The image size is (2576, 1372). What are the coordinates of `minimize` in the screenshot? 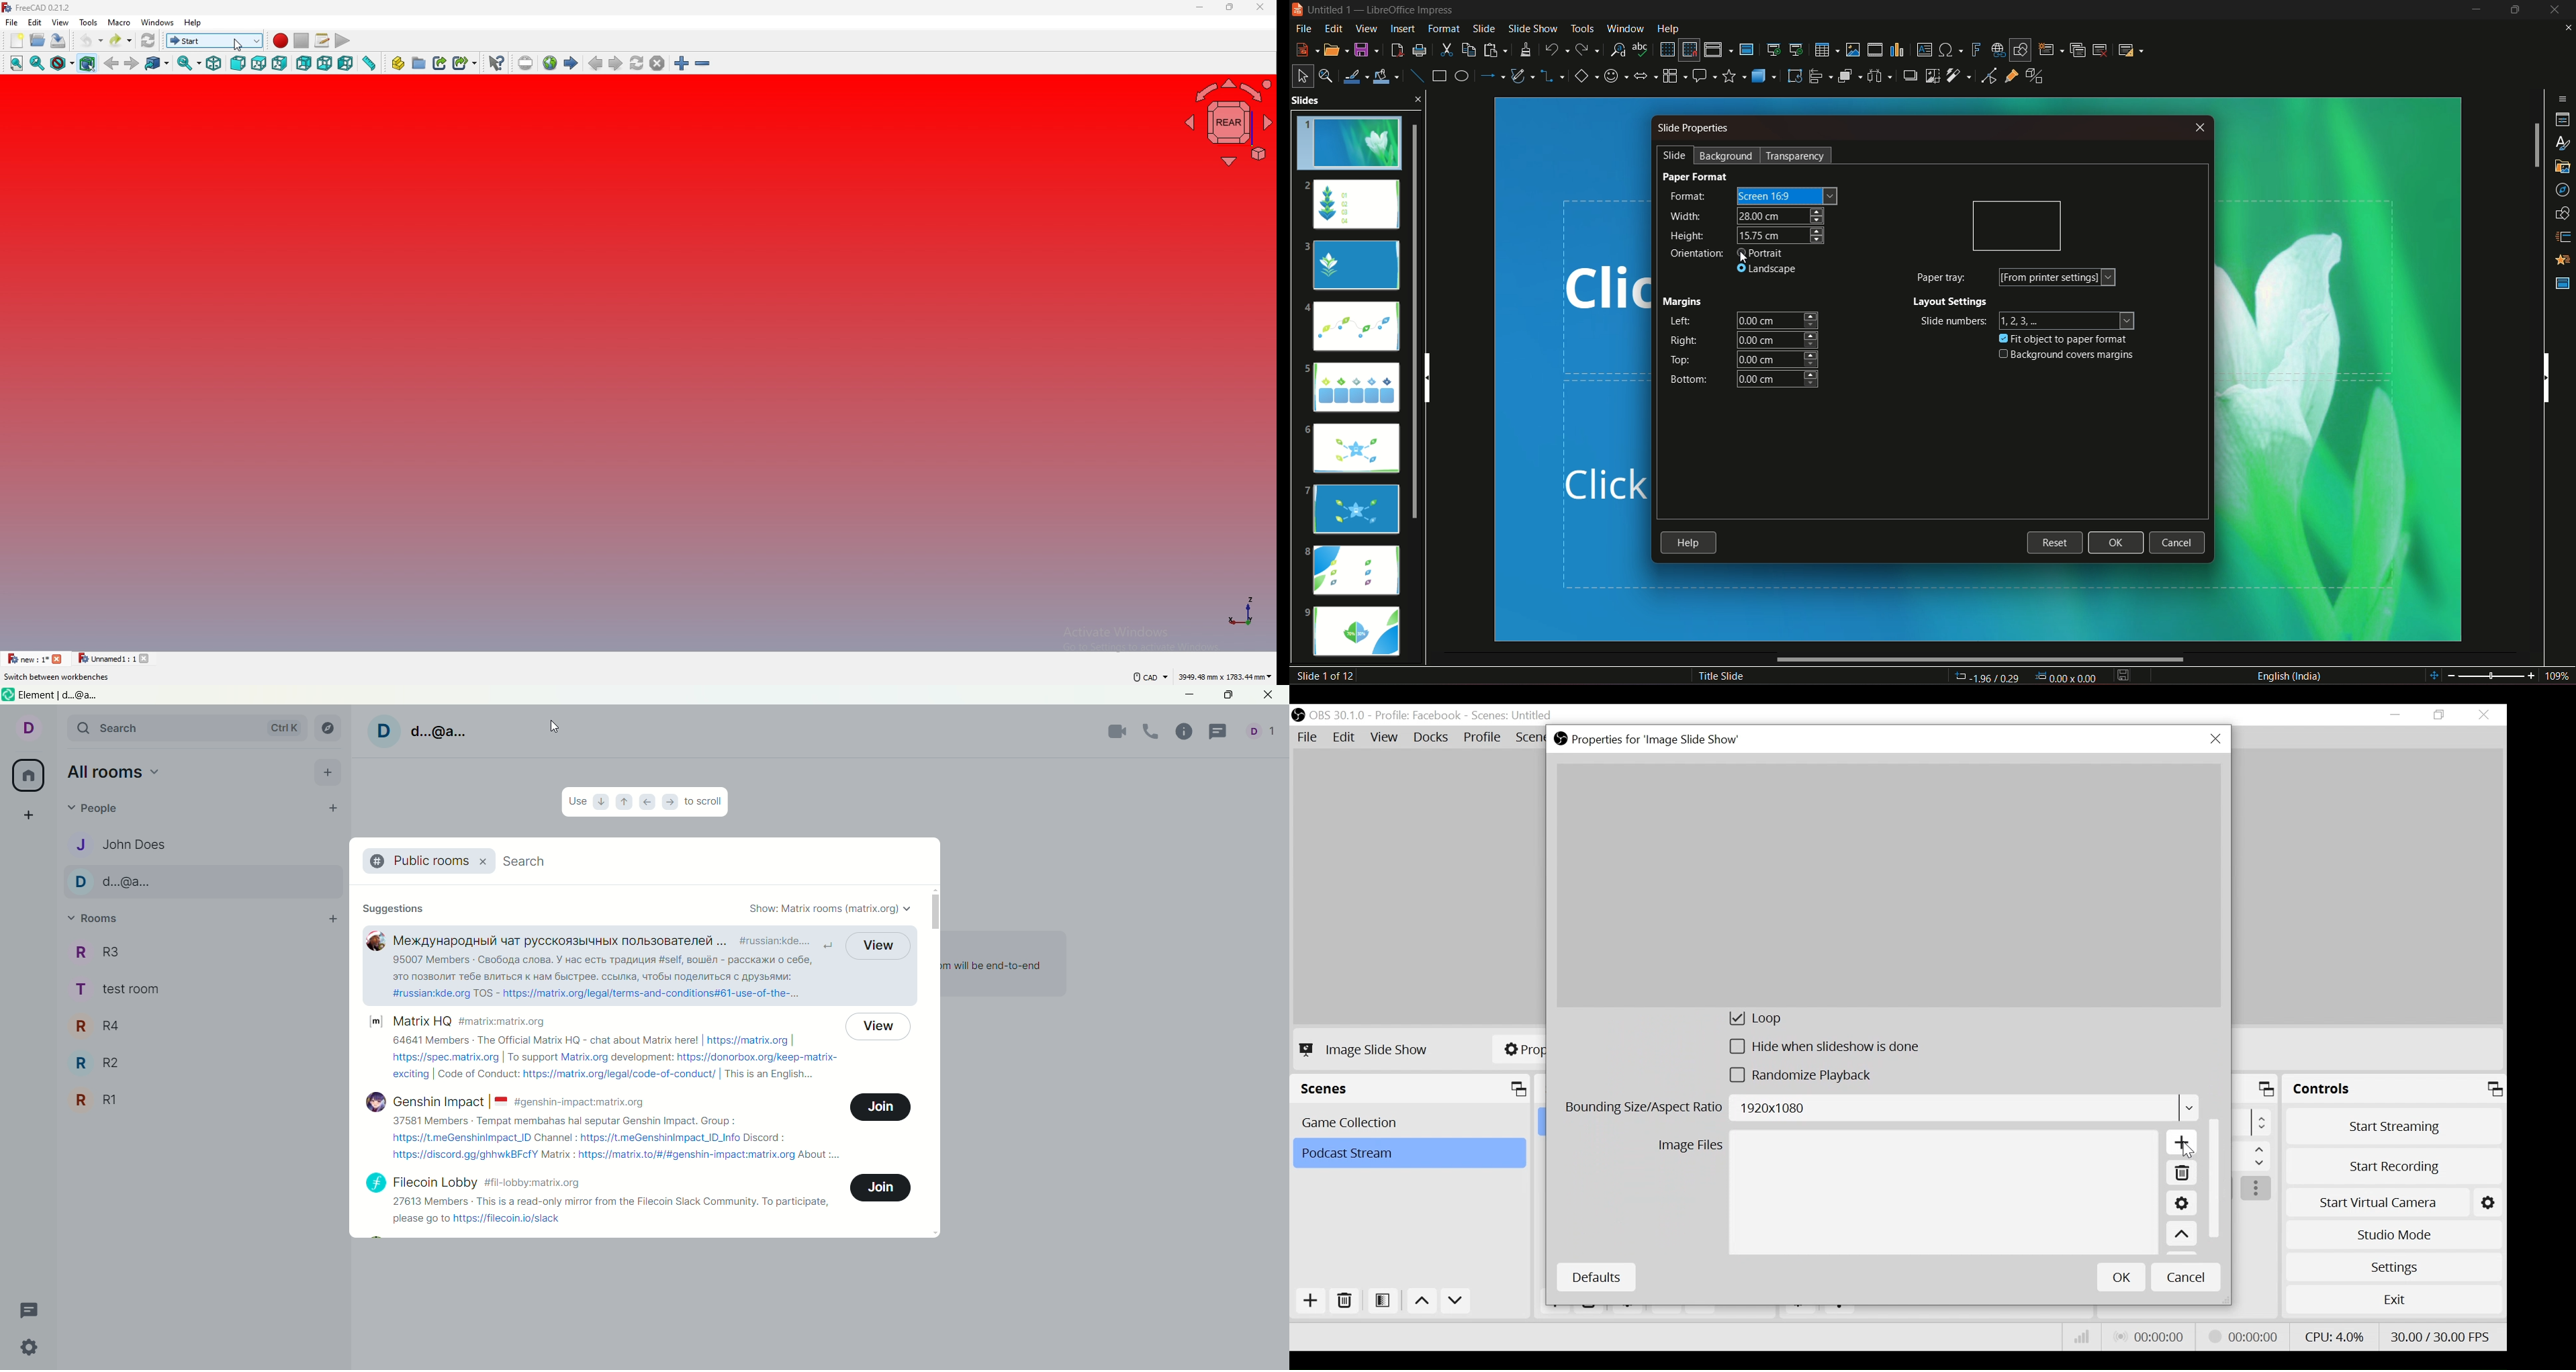 It's located at (1187, 695).